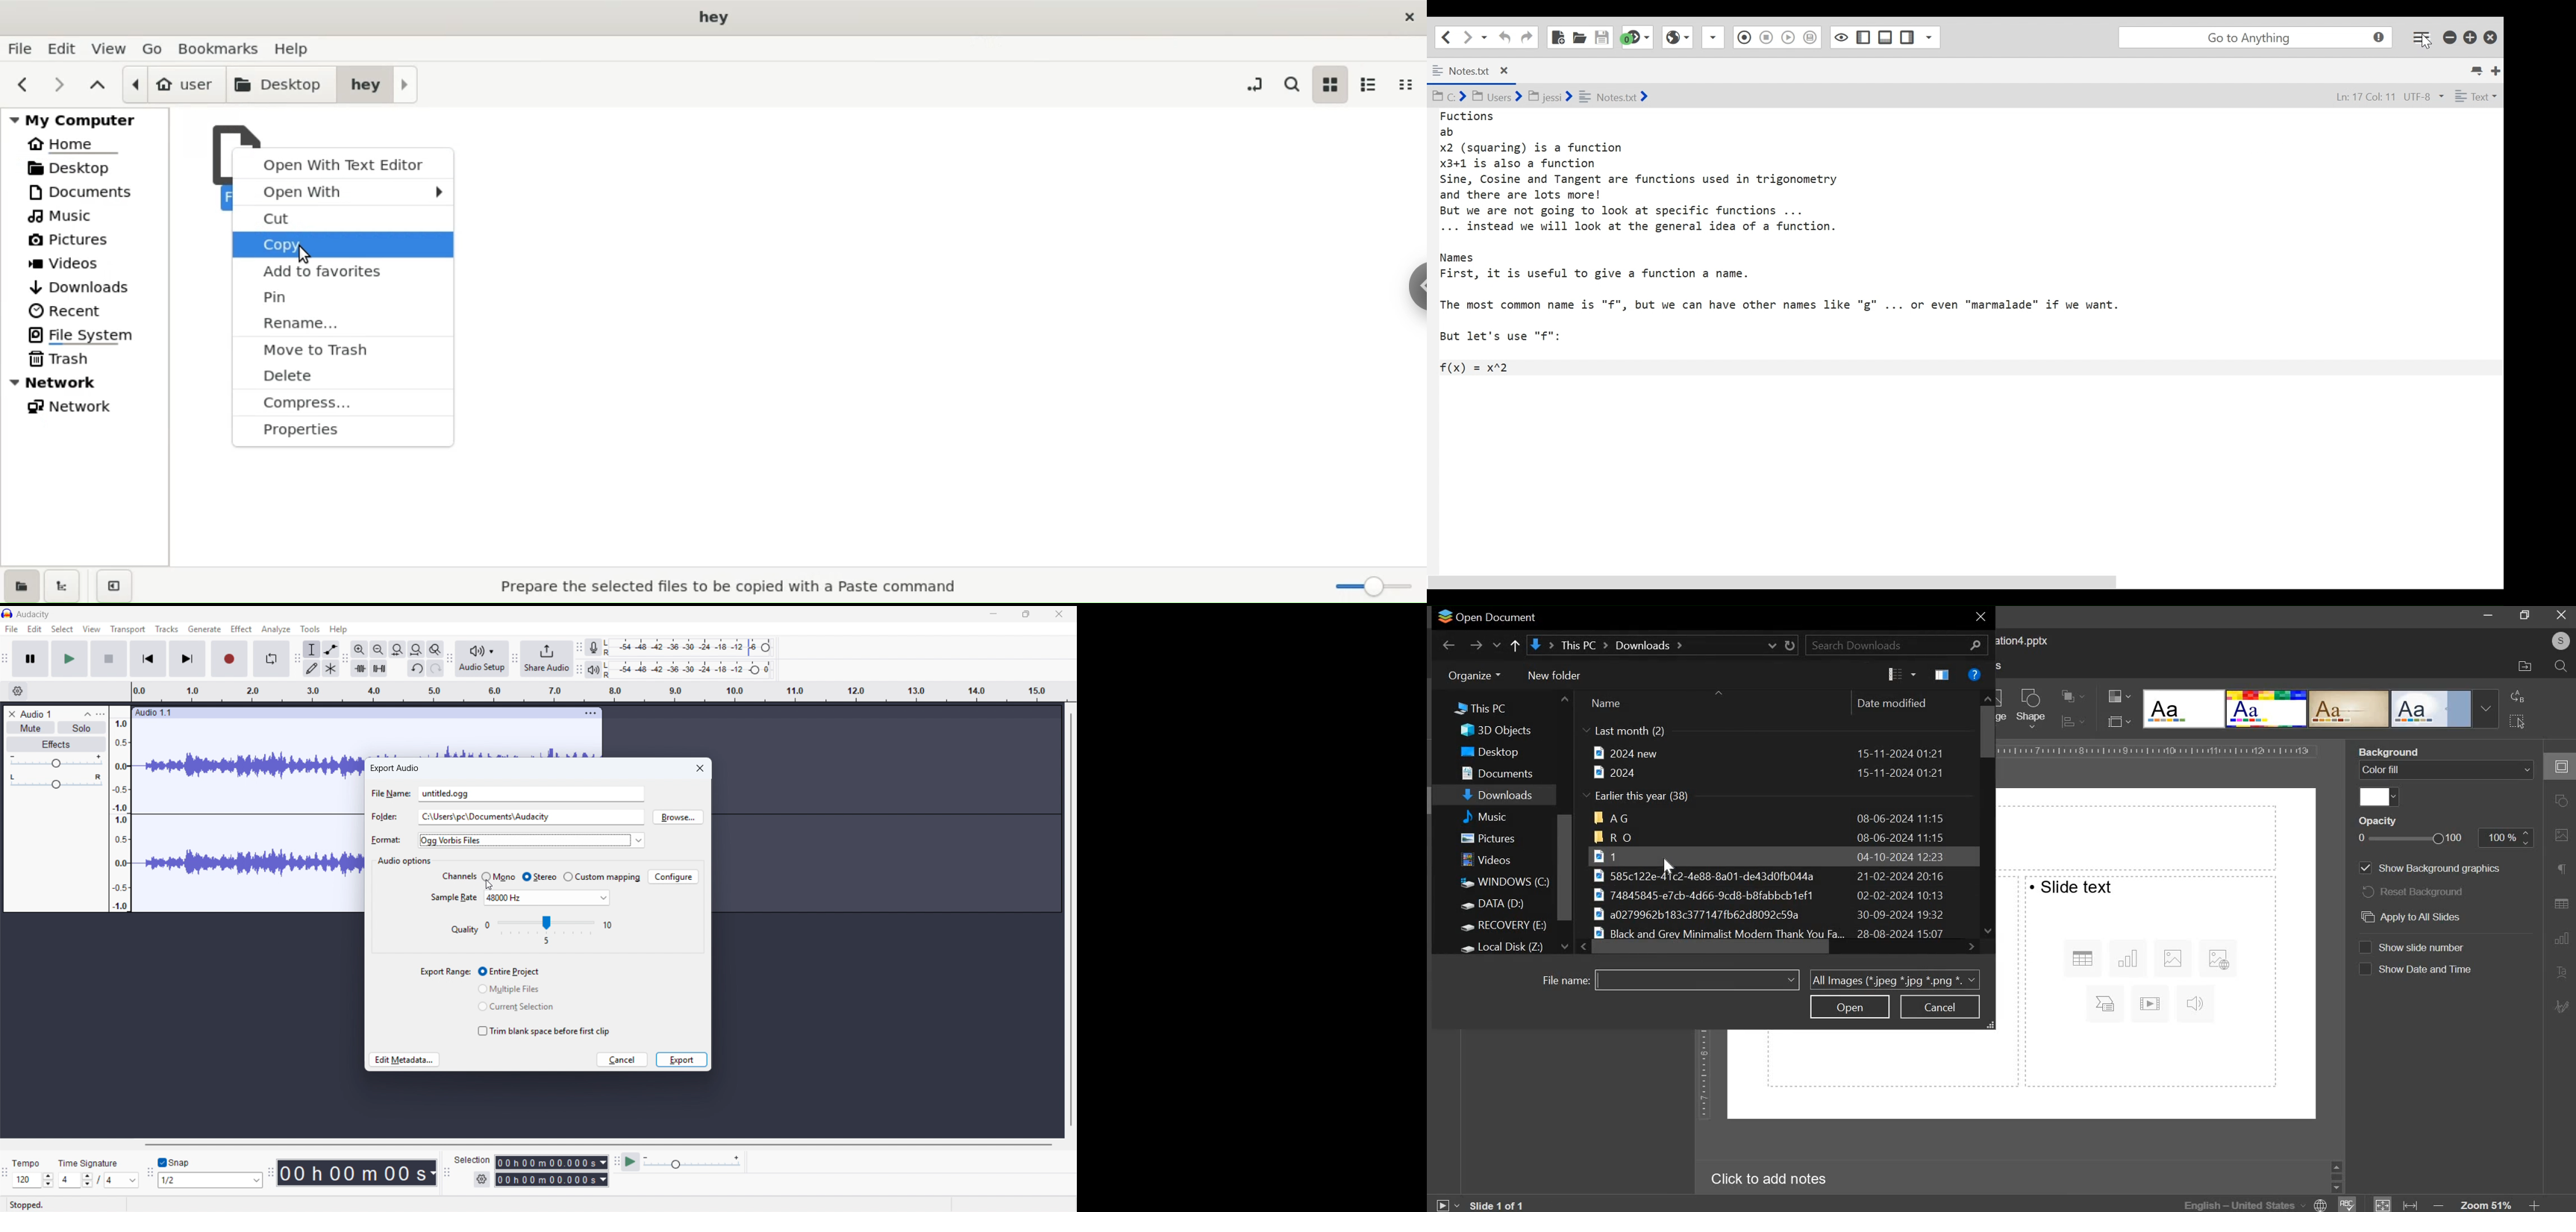  I want to click on image file, so click(1781, 895).